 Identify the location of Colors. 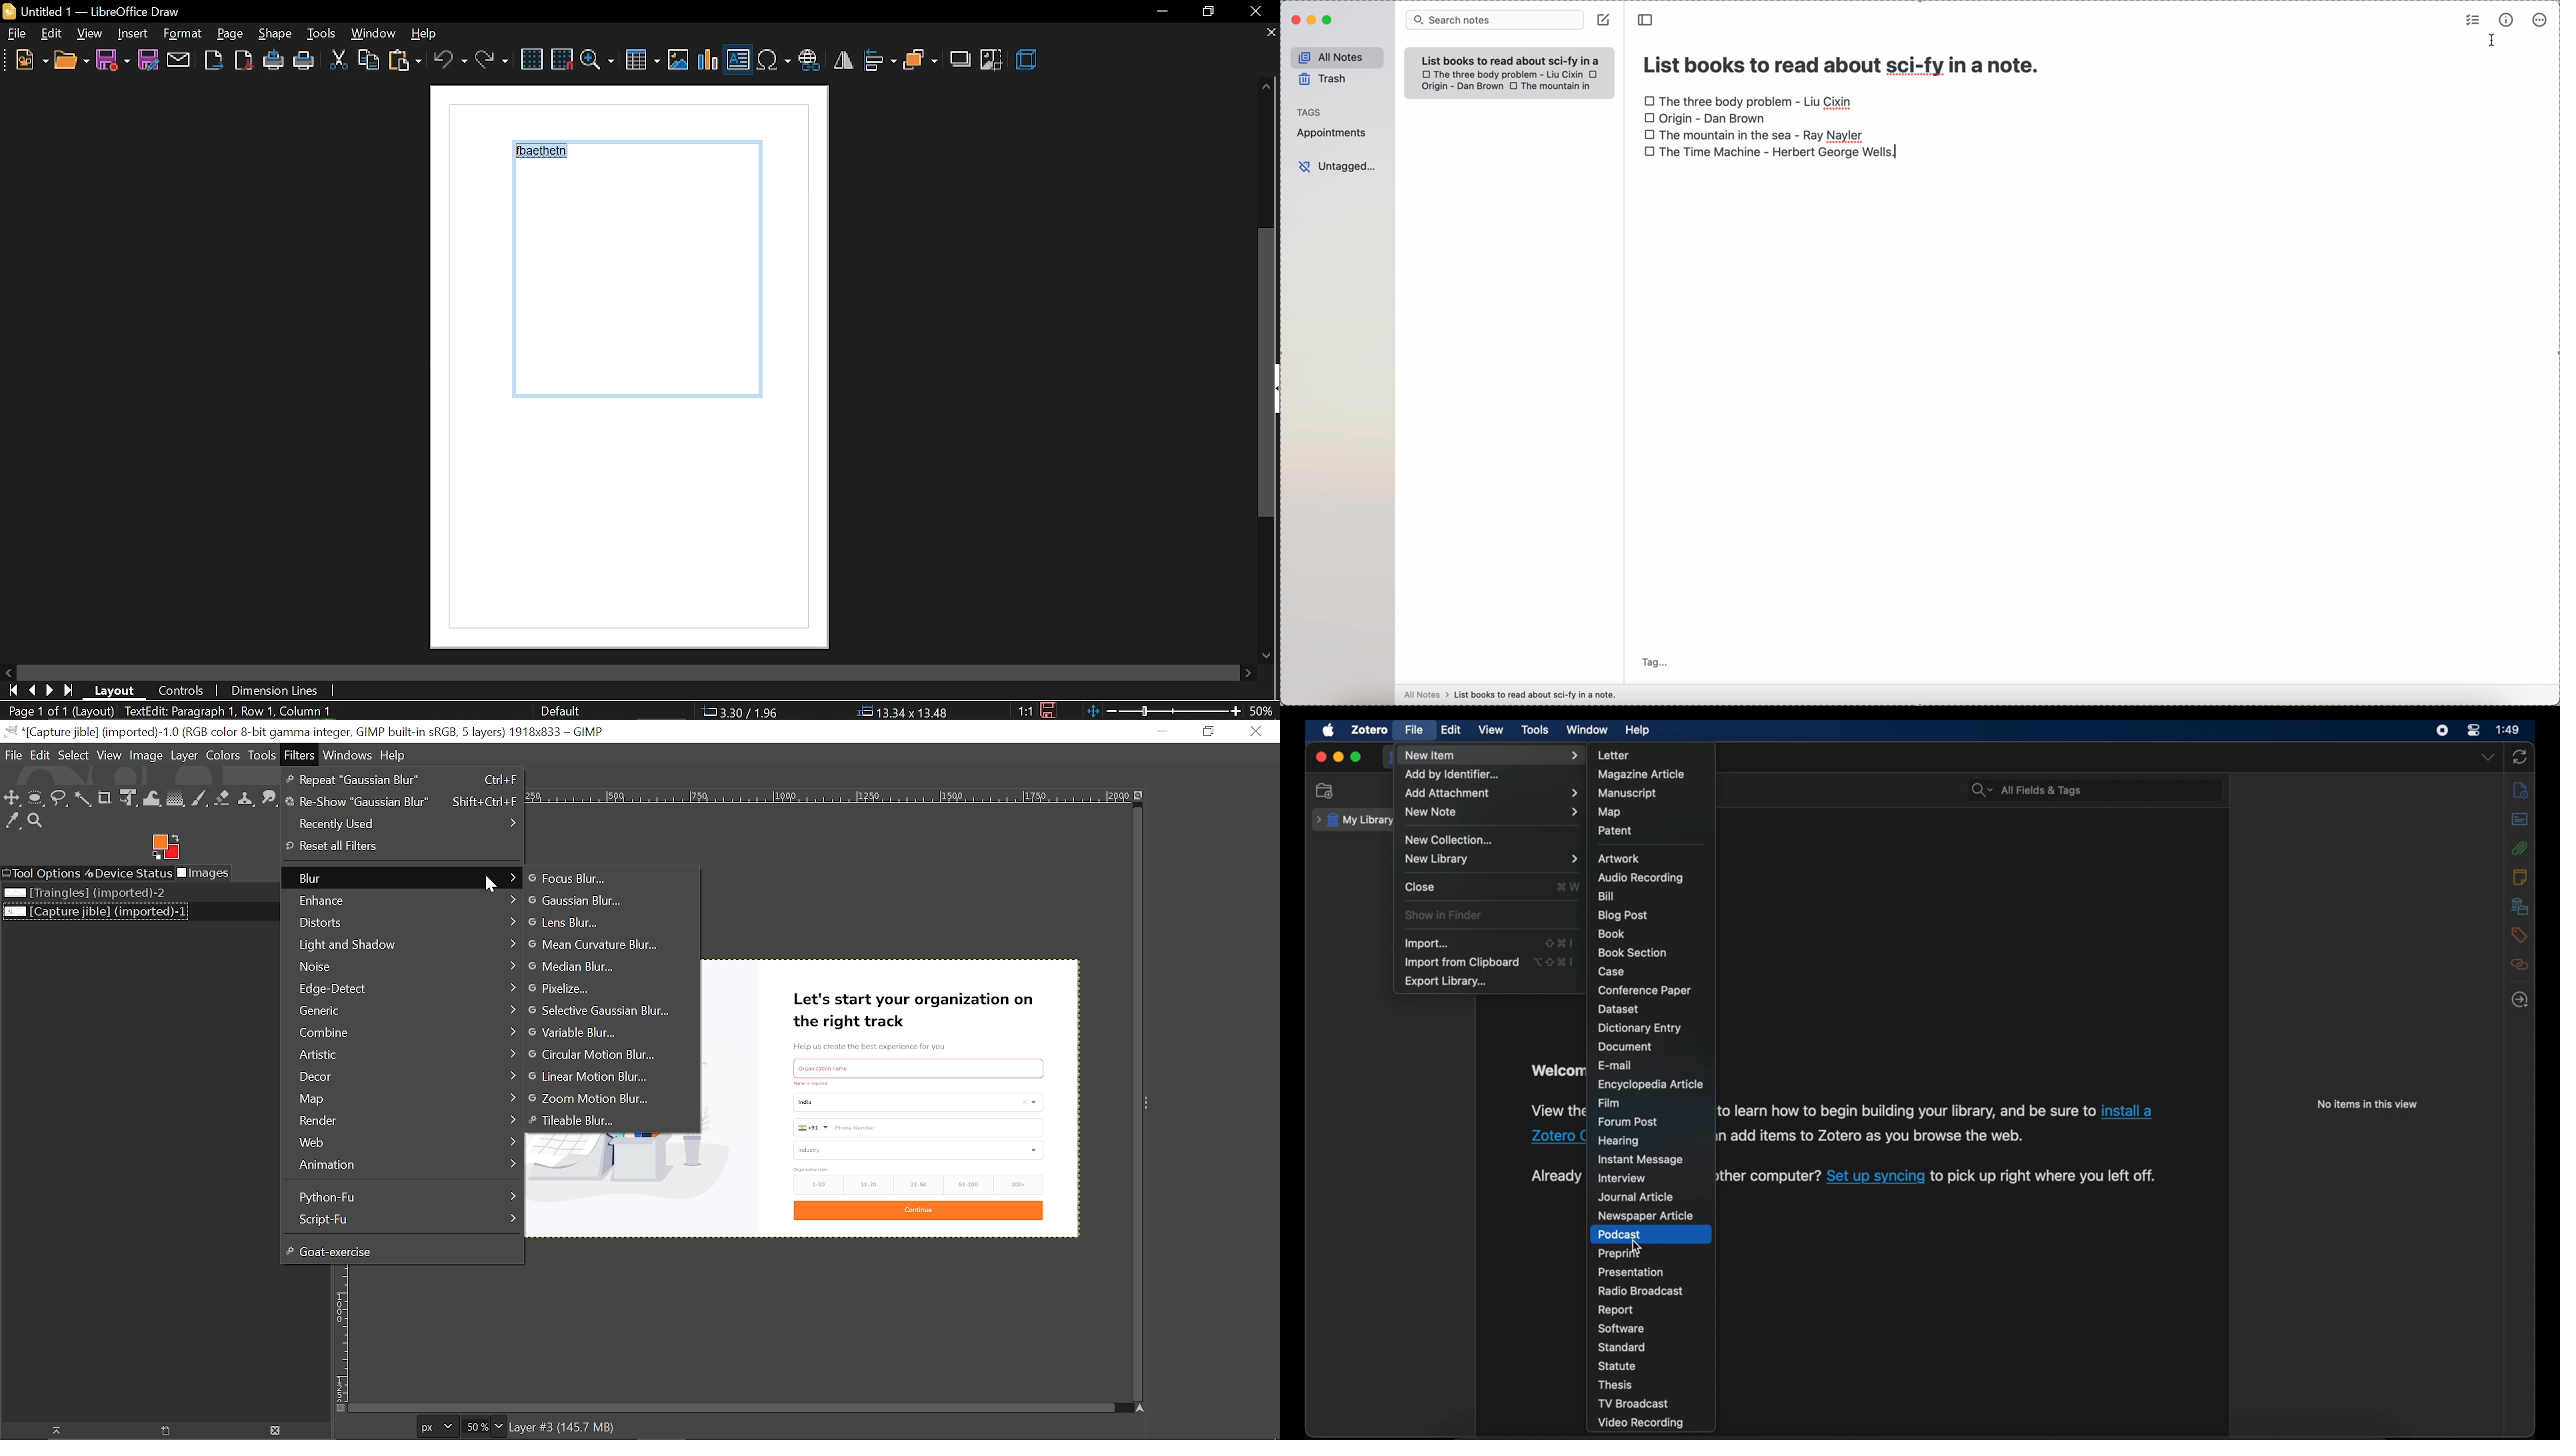
(225, 757).